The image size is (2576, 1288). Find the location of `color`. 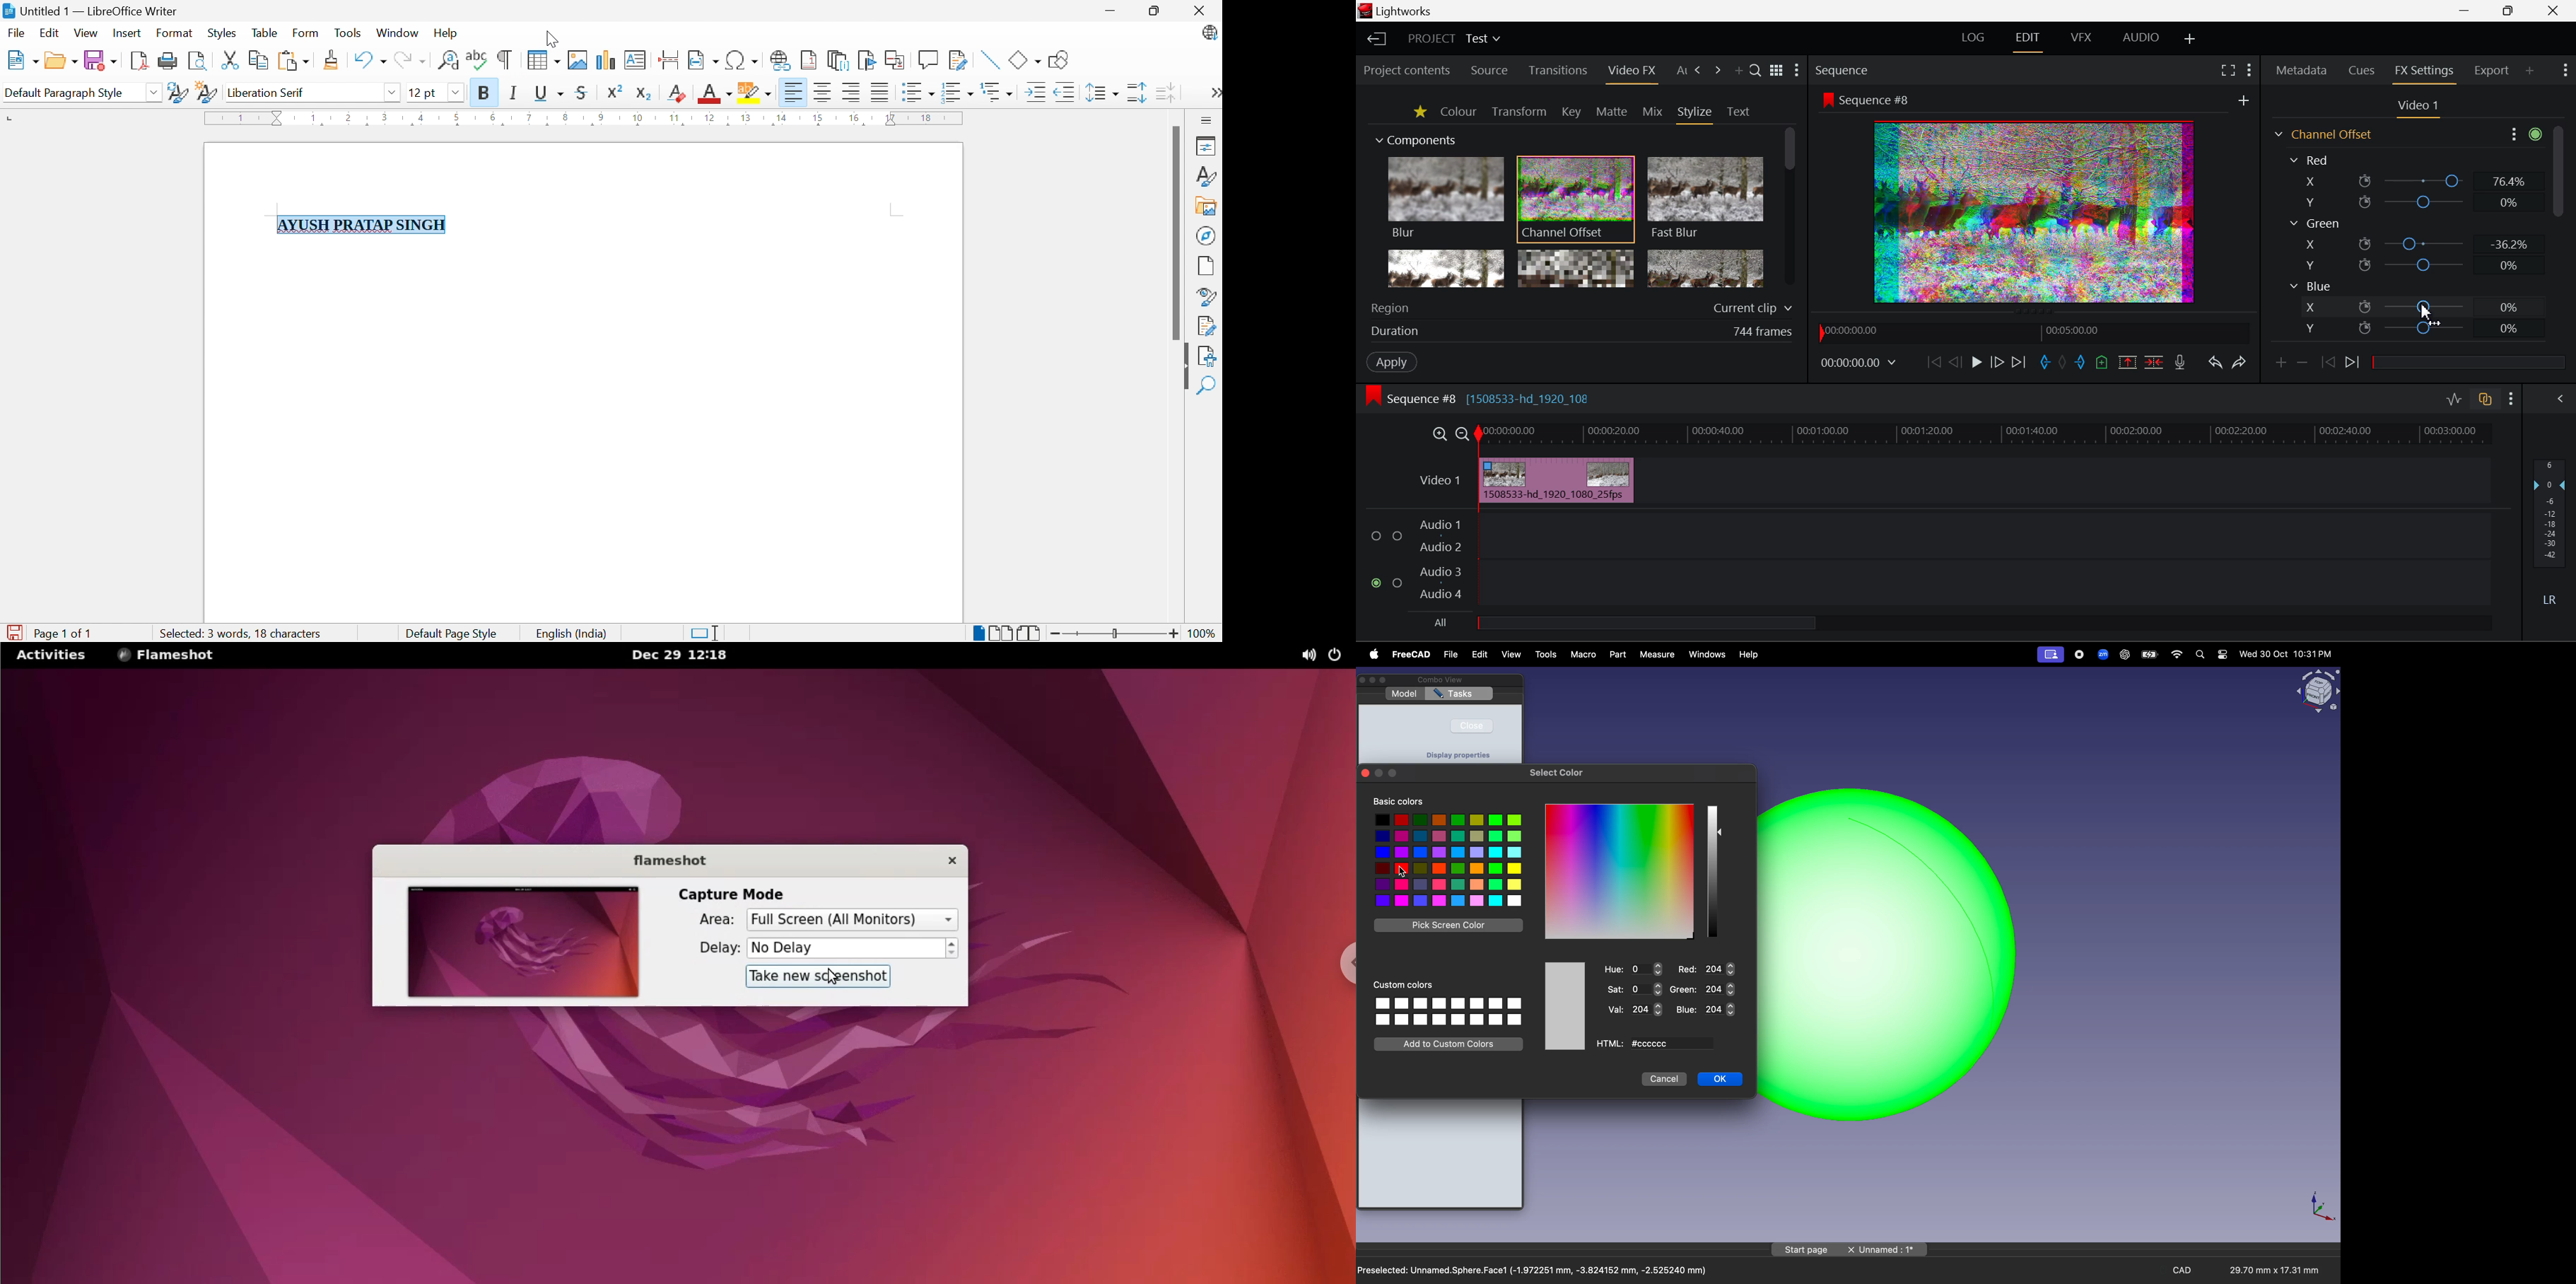

color is located at coordinates (1566, 1006).